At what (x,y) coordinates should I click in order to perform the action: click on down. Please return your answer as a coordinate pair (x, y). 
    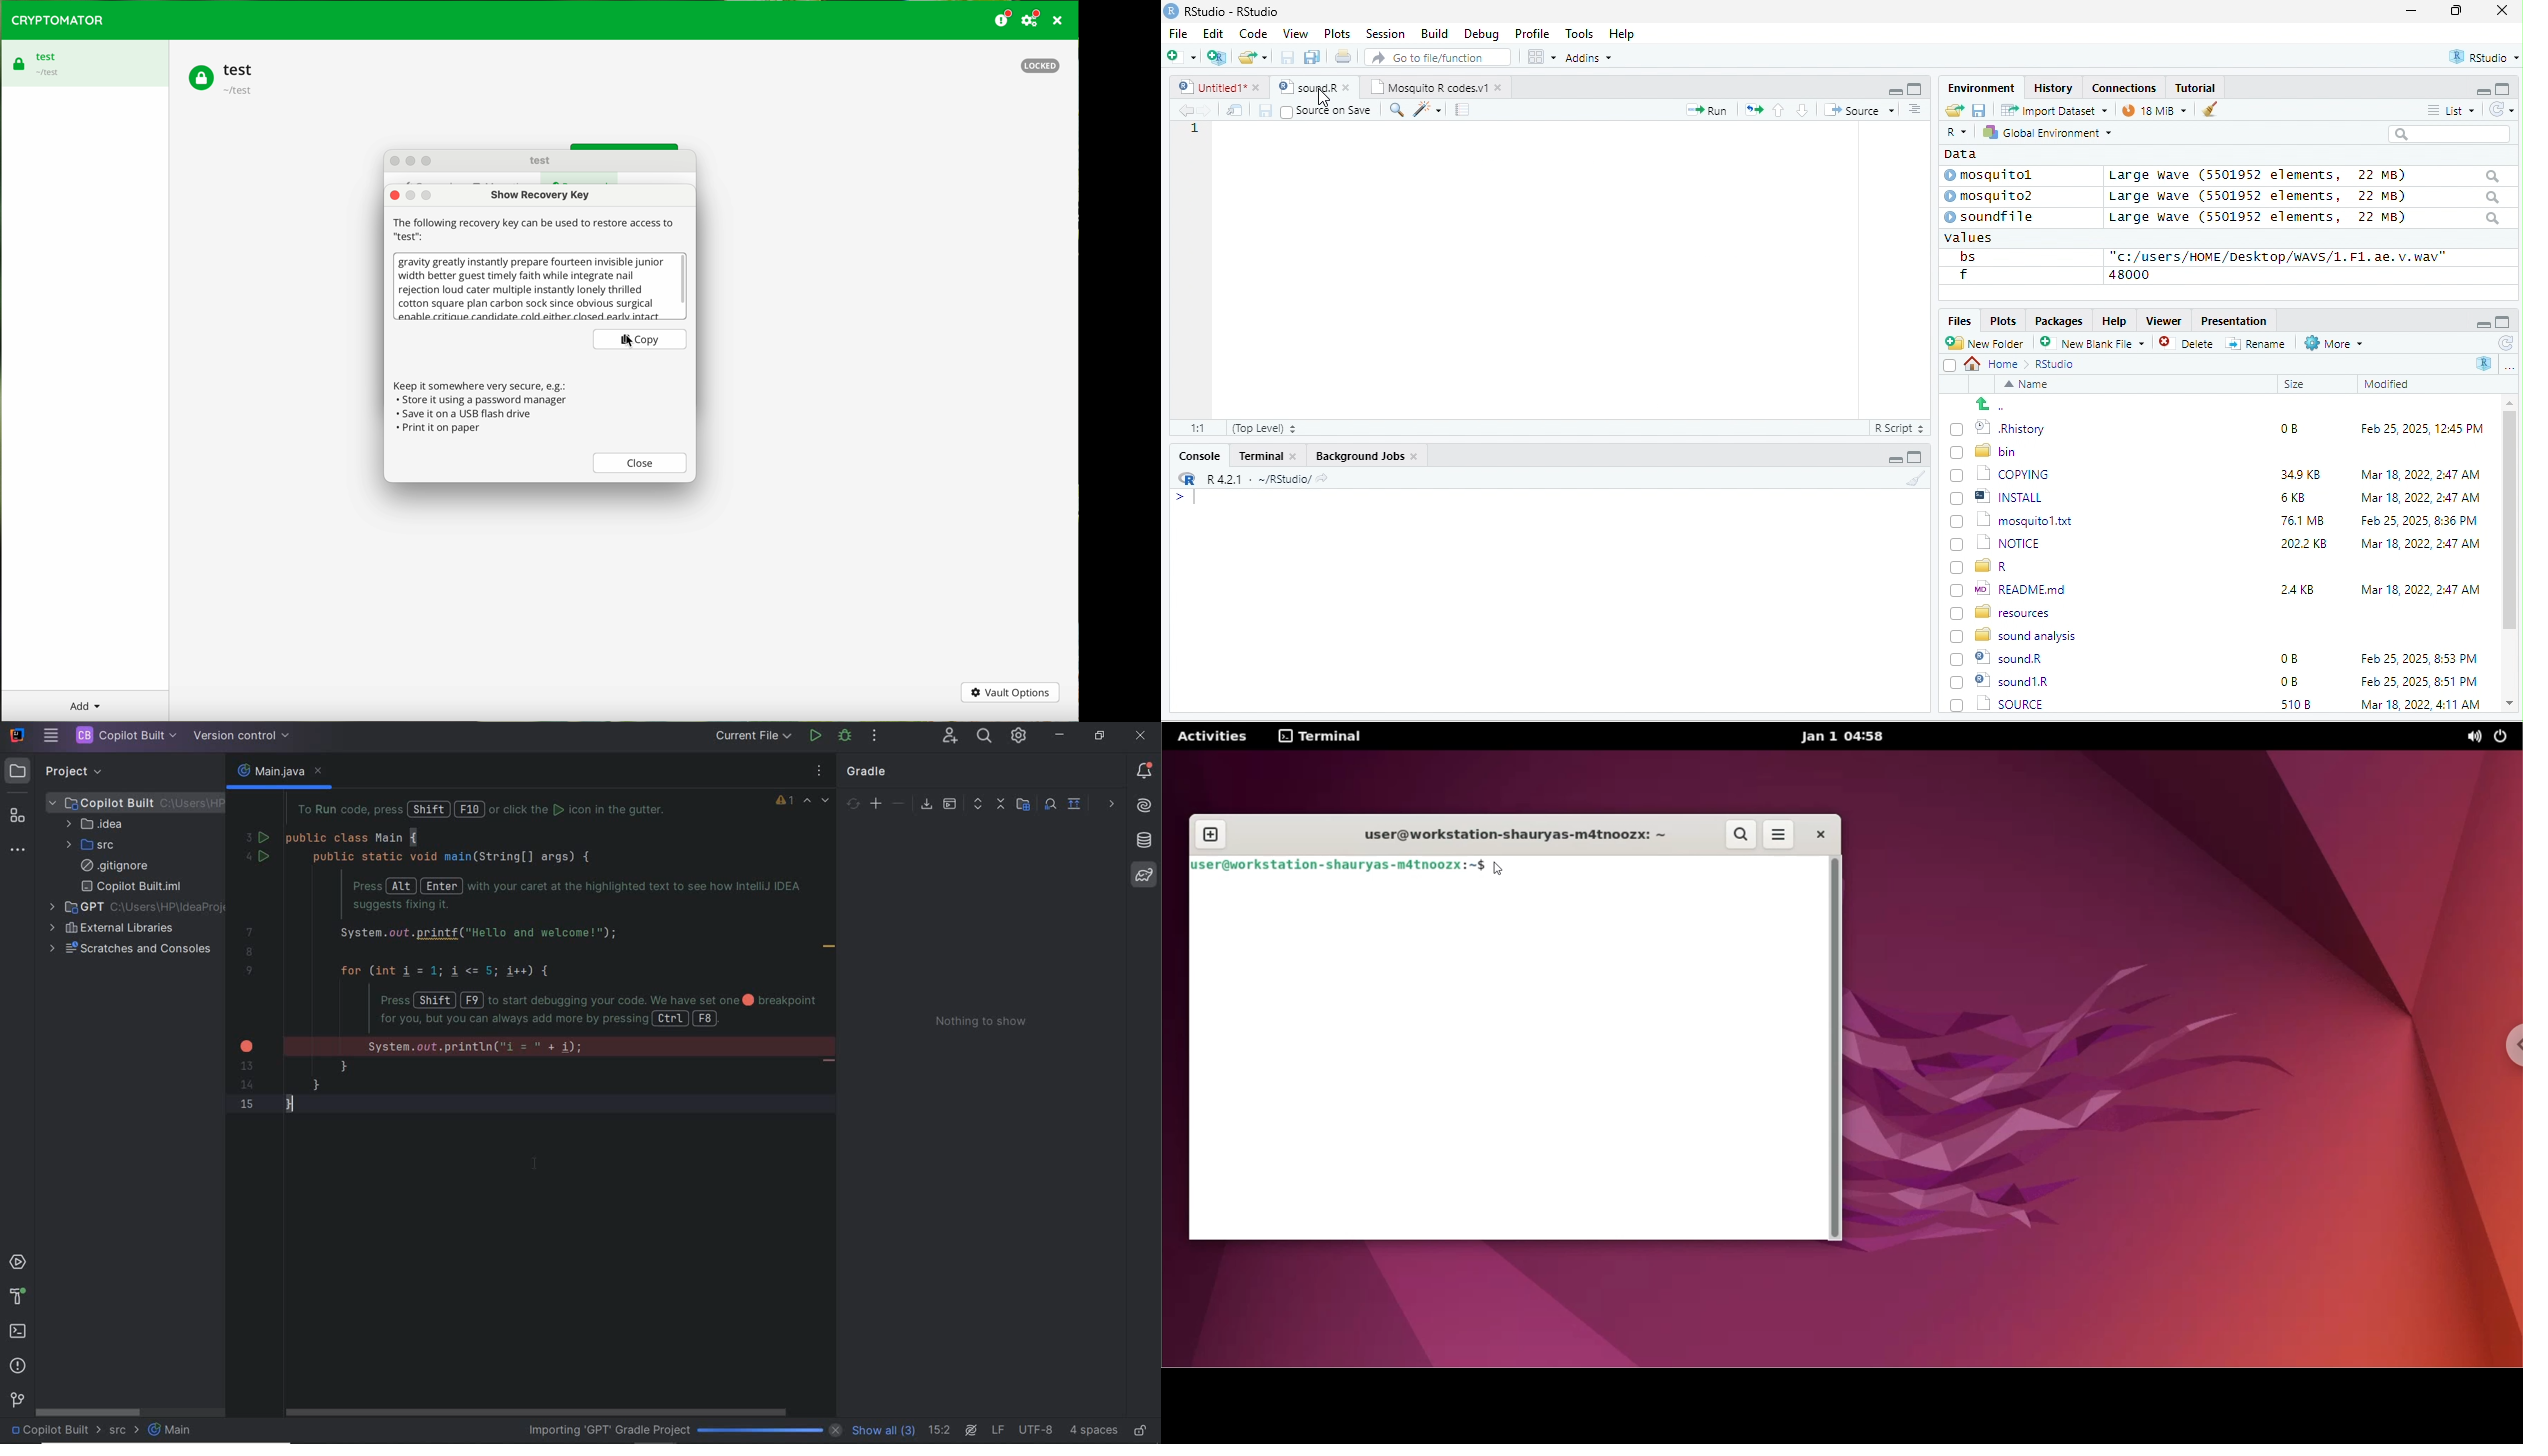
    Looking at the image, I should click on (1803, 109).